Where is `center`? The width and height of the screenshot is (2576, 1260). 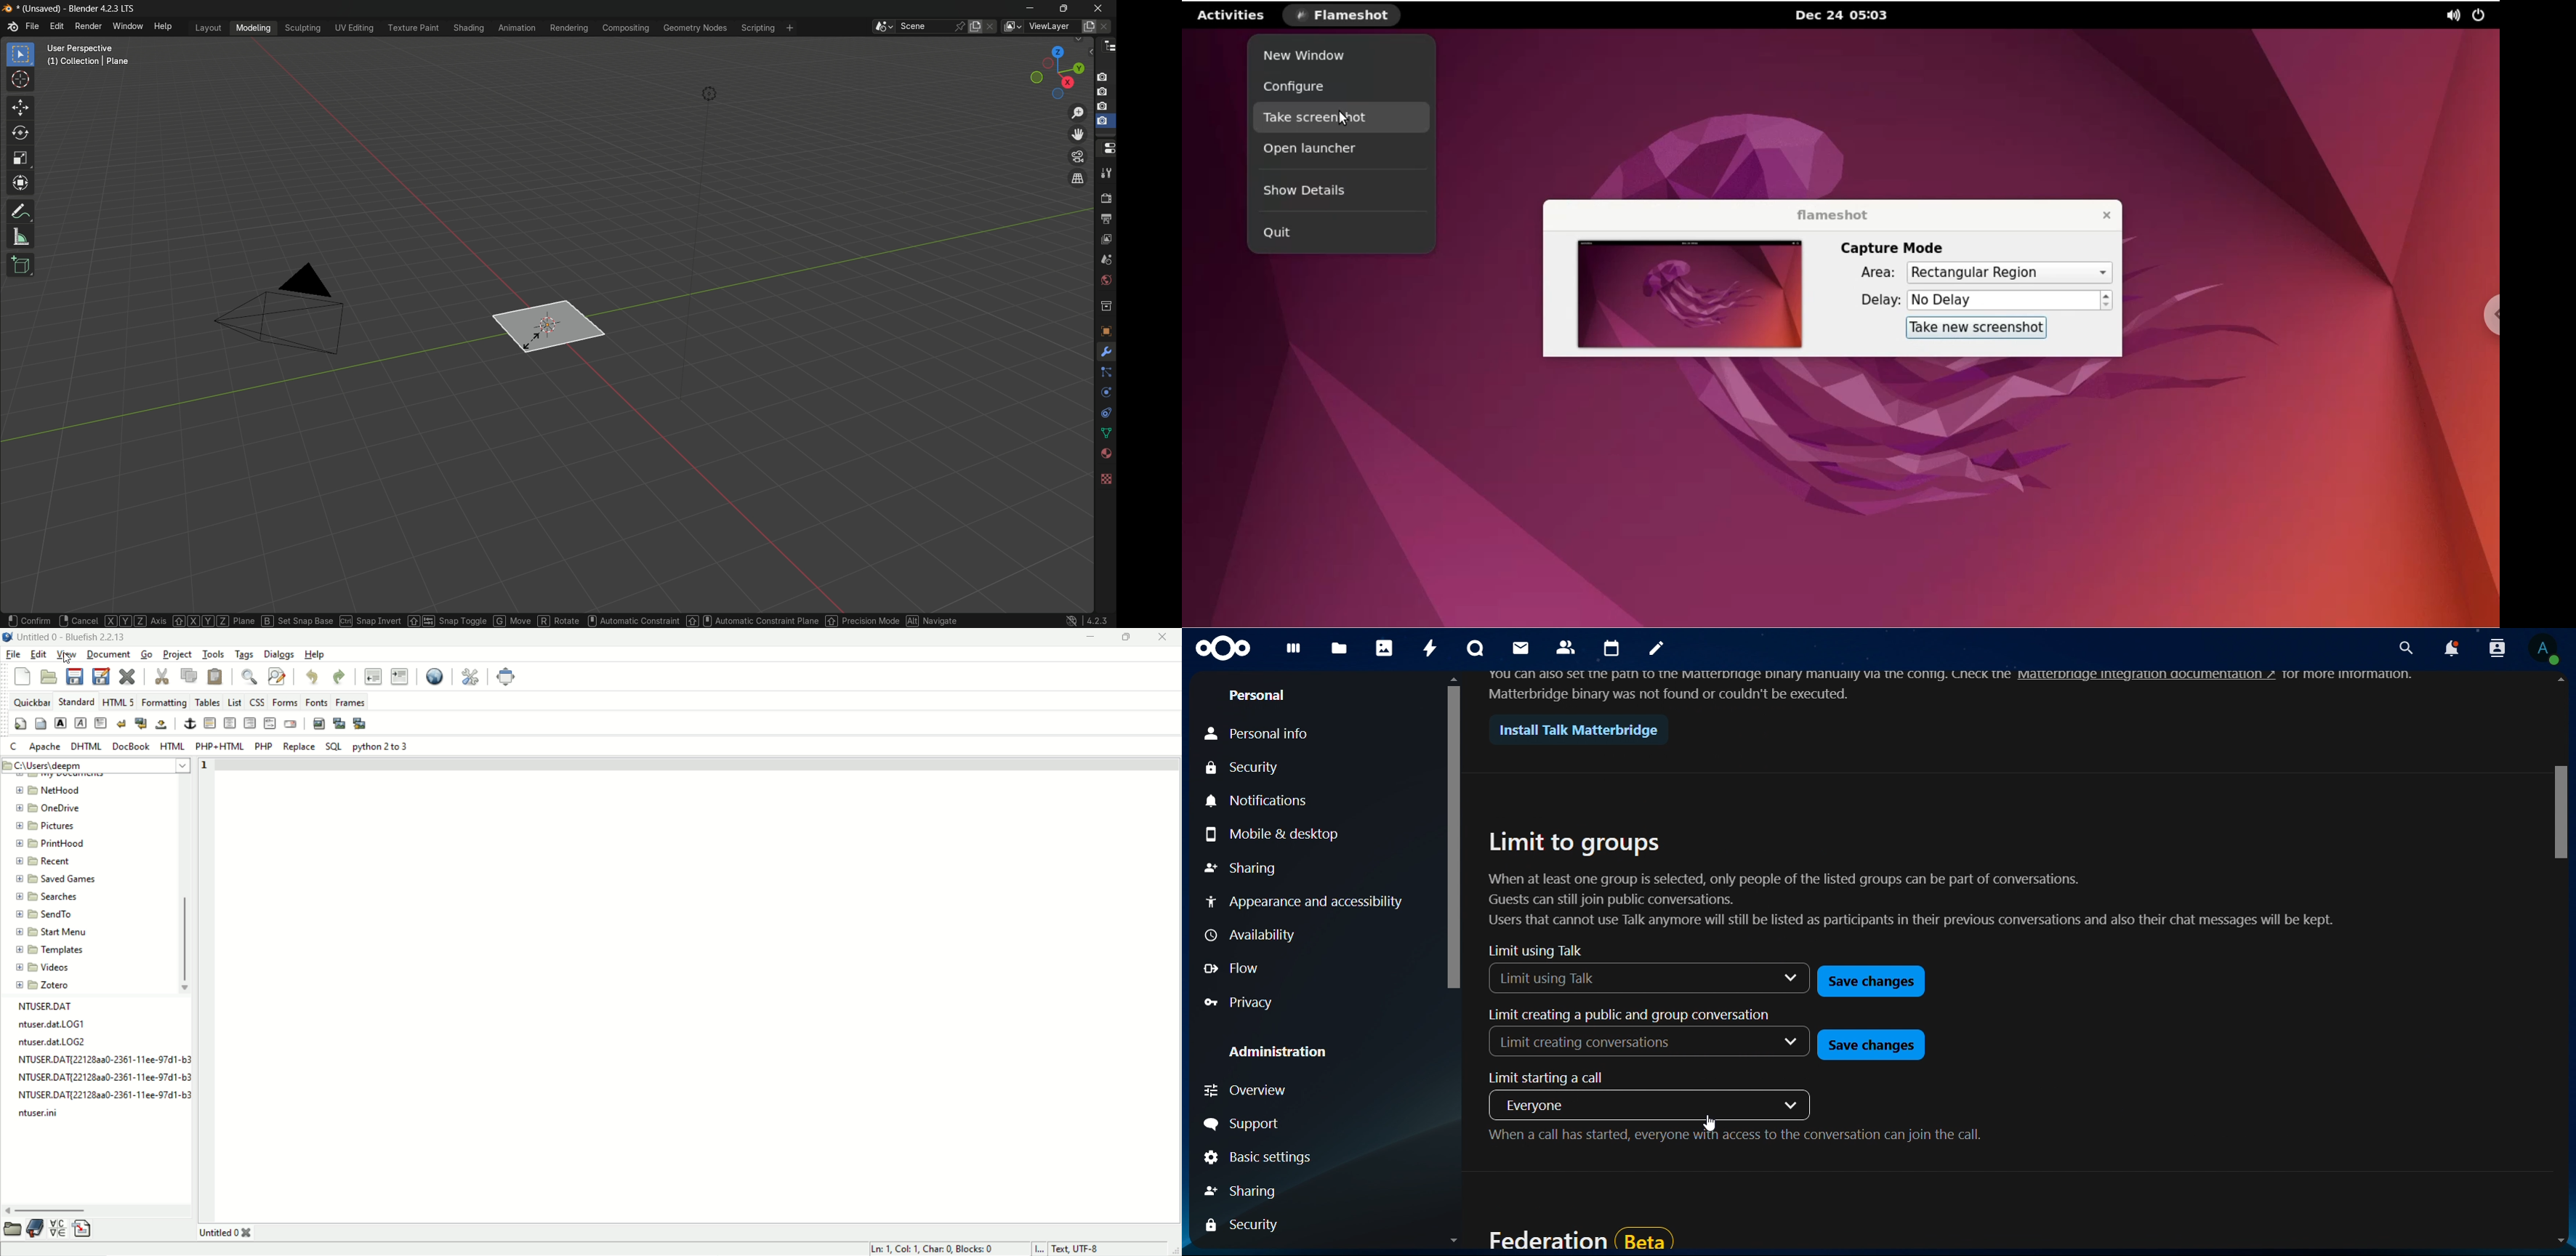
center is located at coordinates (228, 722).